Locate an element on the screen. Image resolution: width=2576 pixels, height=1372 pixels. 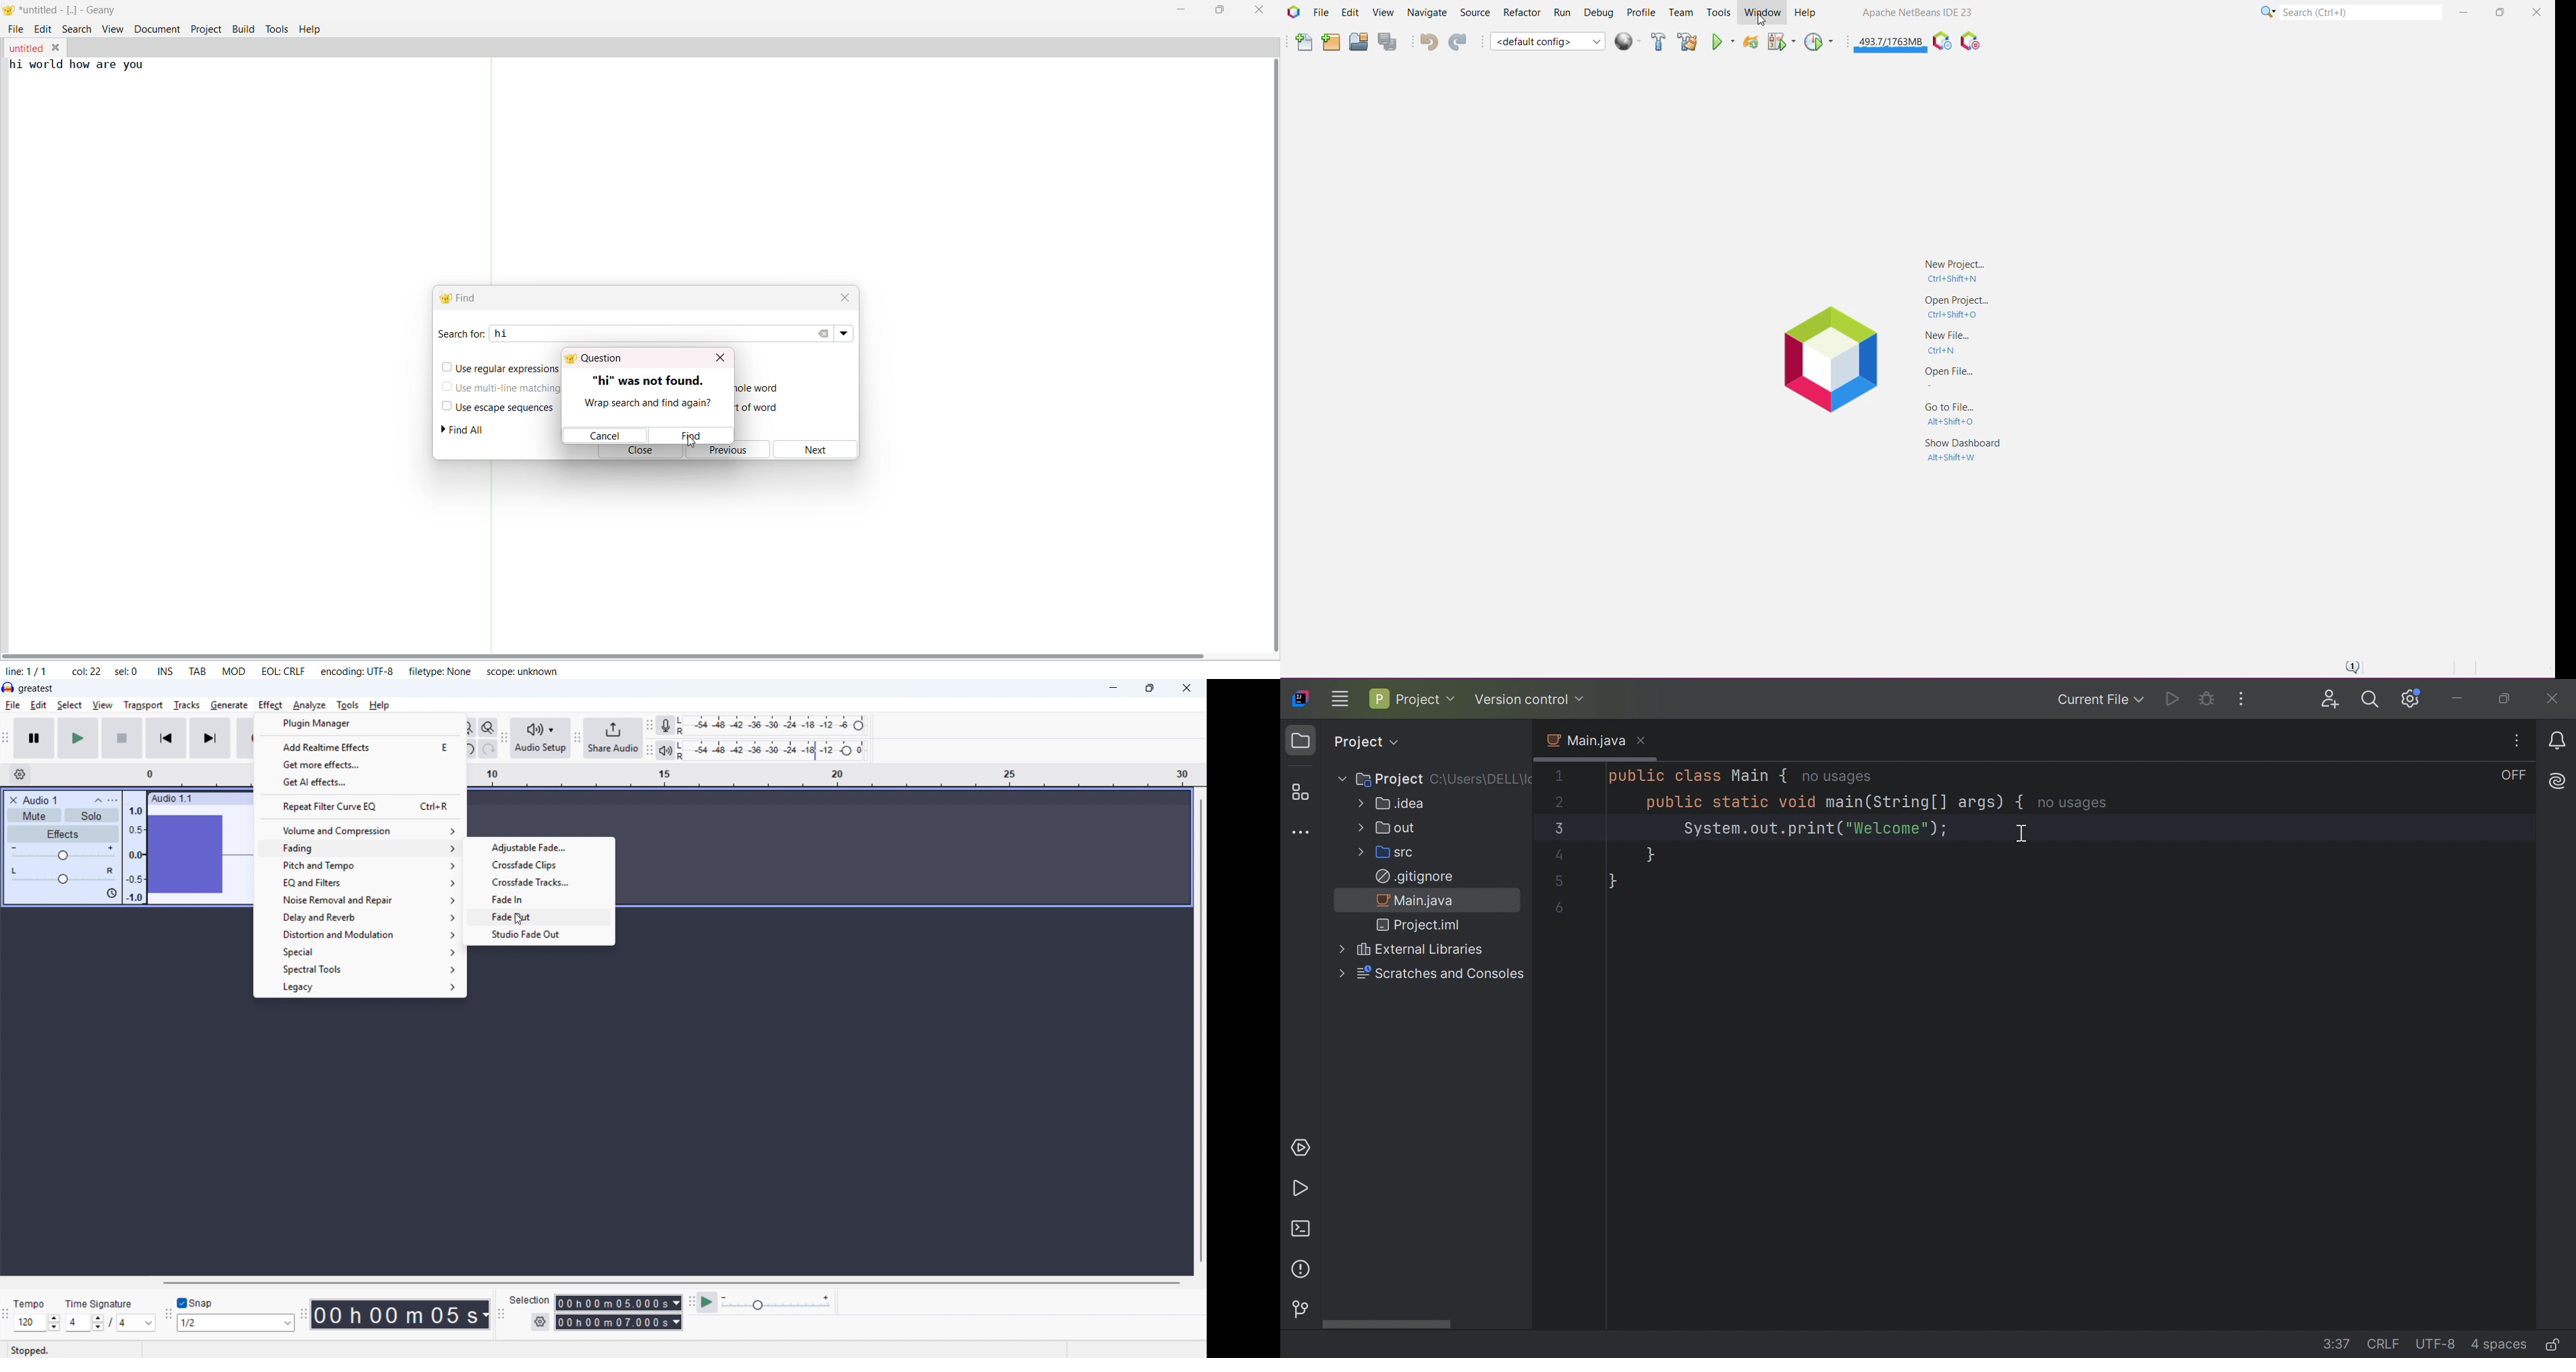
Recording level  is located at coordinates (775, 726).